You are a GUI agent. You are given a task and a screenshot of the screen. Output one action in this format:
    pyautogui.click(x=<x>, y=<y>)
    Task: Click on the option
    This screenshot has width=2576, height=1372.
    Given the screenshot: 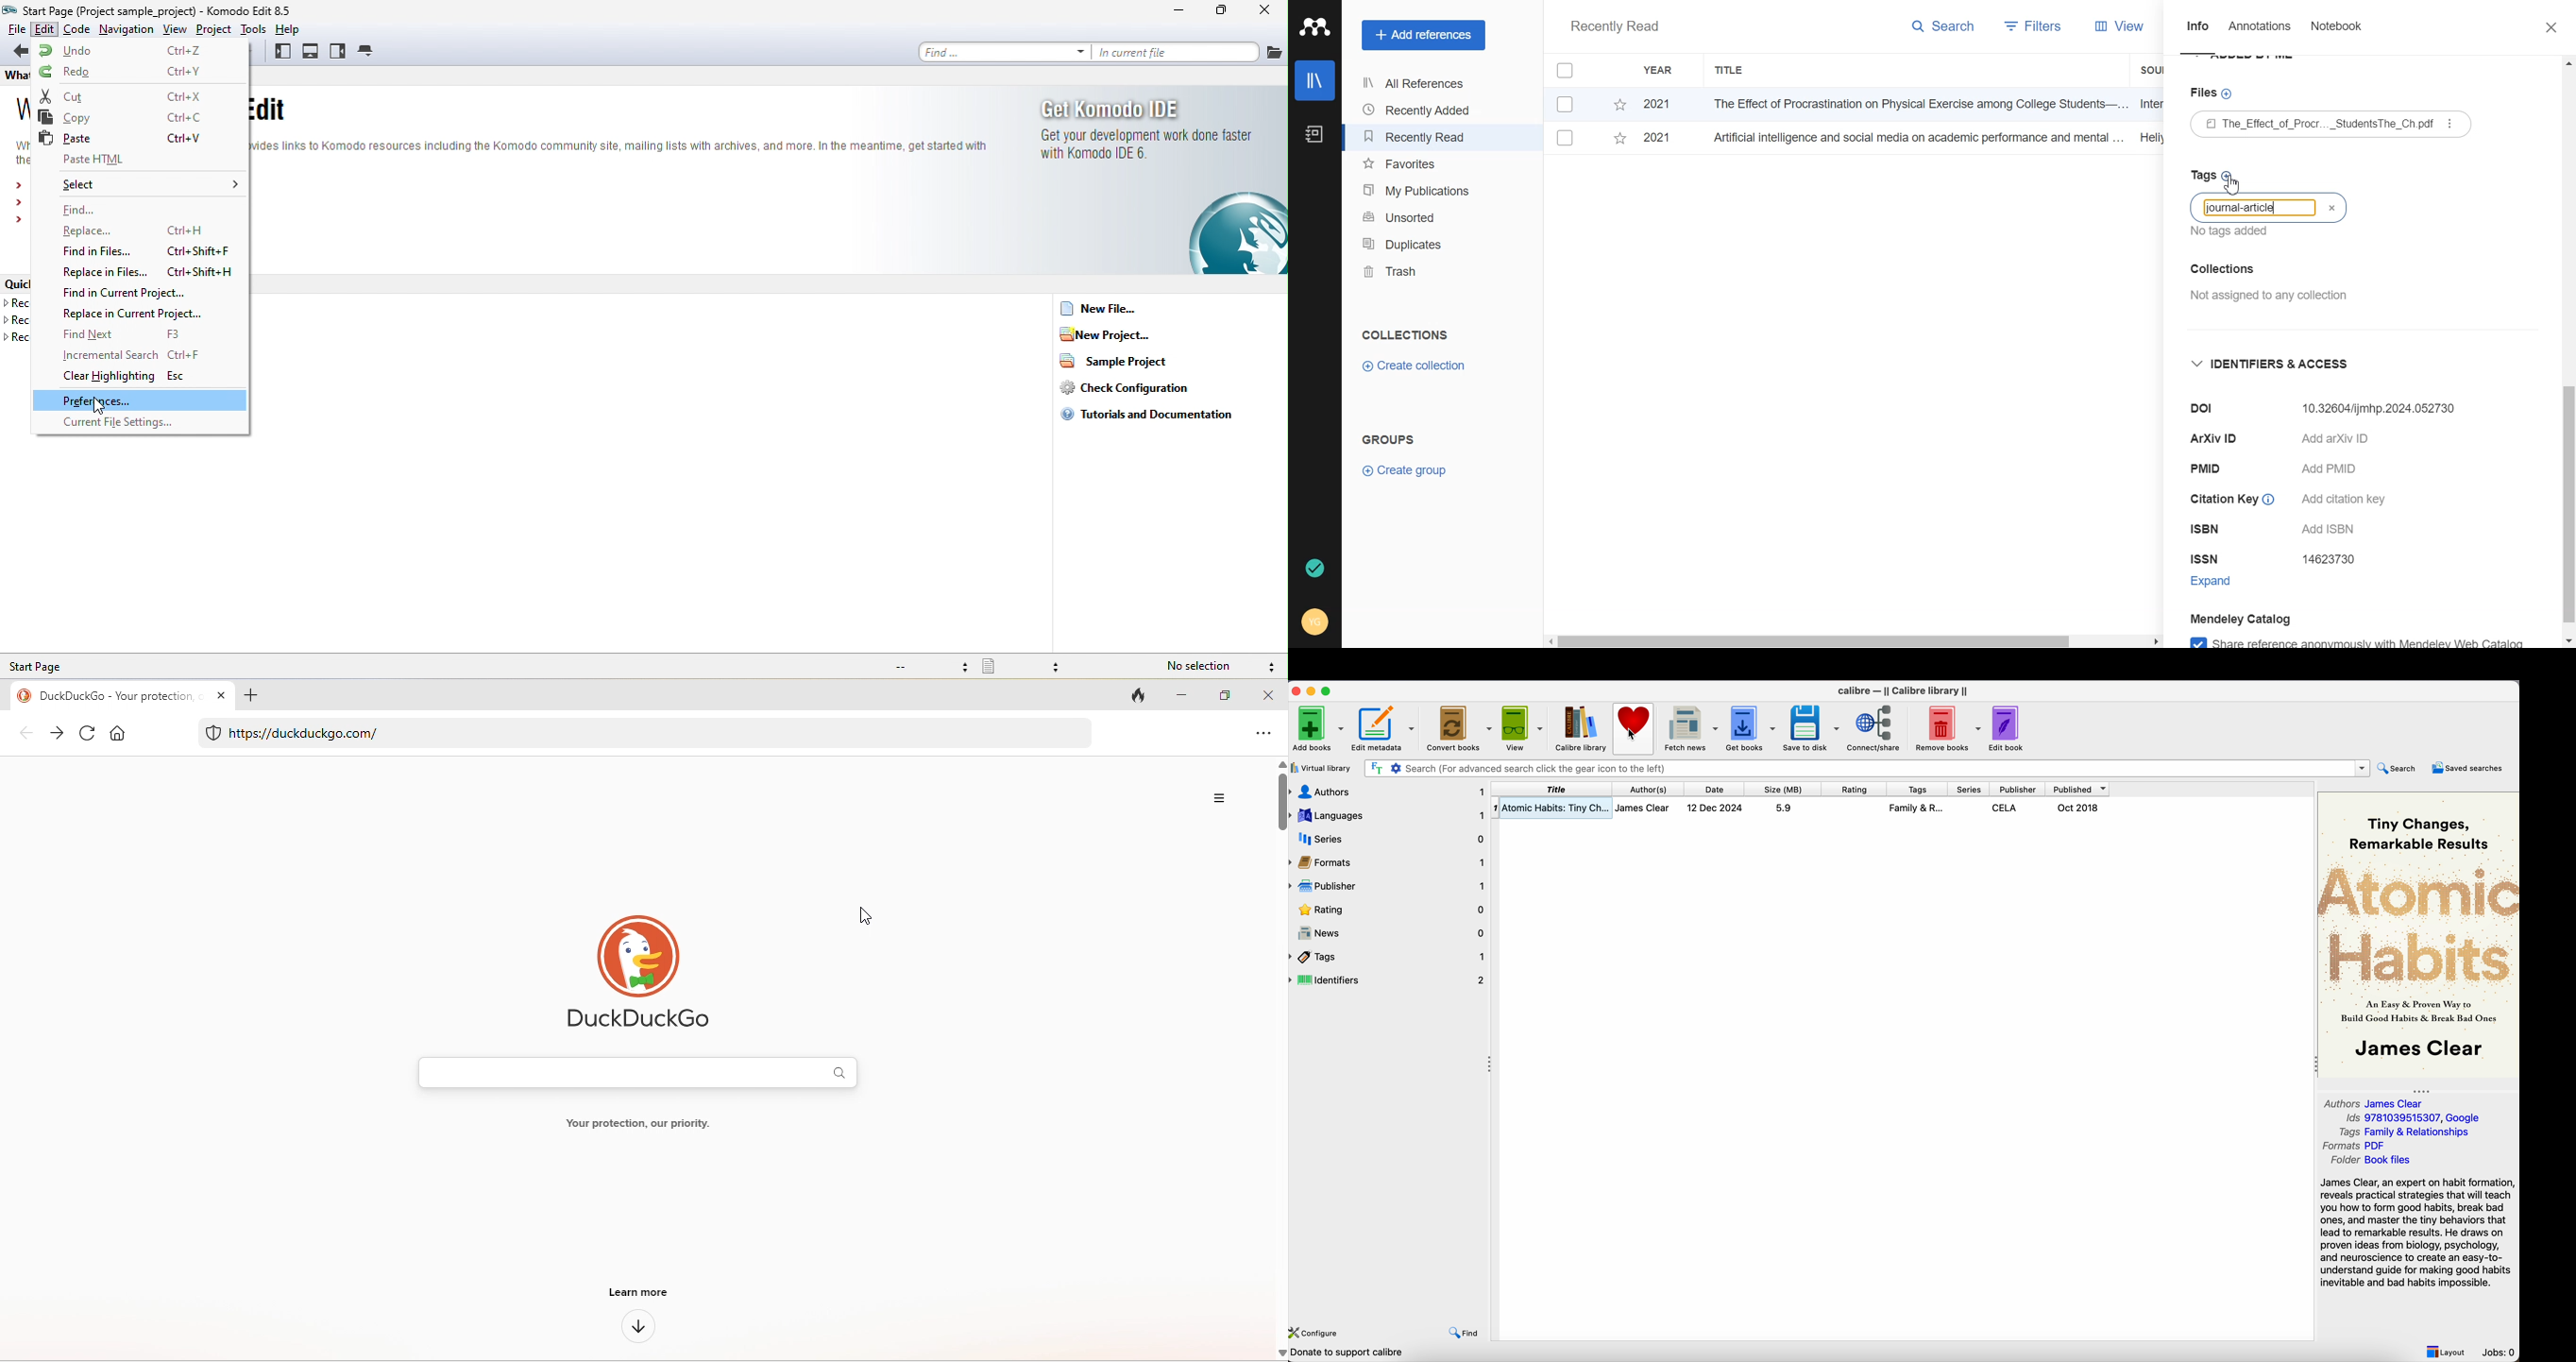 What is the action you would take?
    pyautogui.click(x=1223, y=799)
    